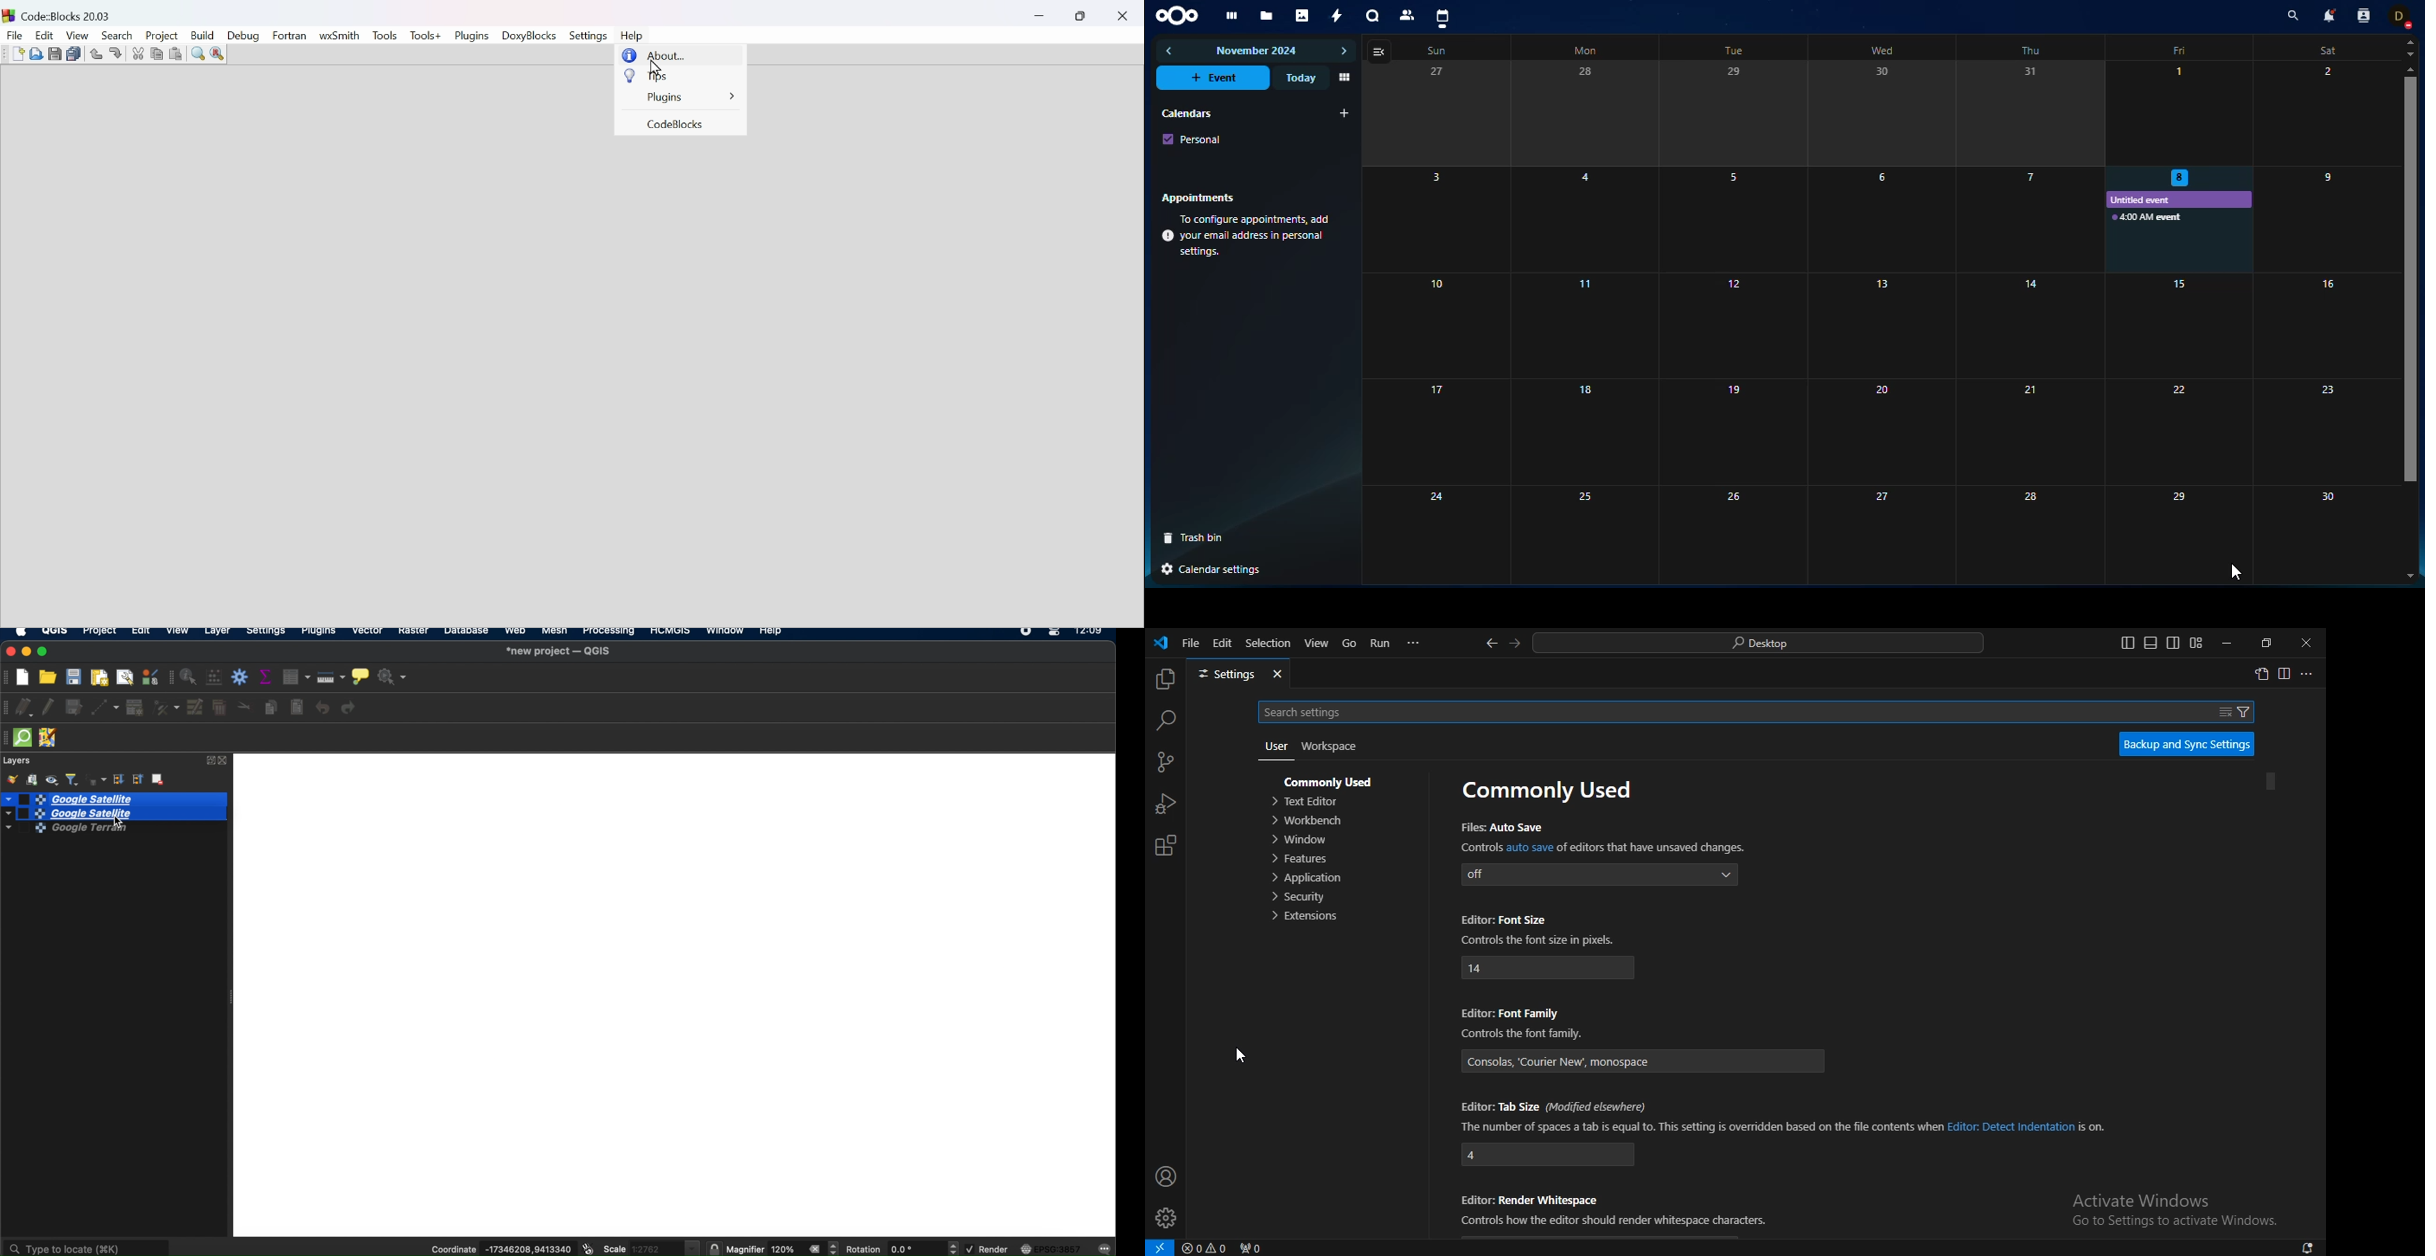 This screenshot has height=1260, width=2436. What do you see at coordinates (1584, 431) in the screenshot?
I see `18` at bounding box center [1584, 431].